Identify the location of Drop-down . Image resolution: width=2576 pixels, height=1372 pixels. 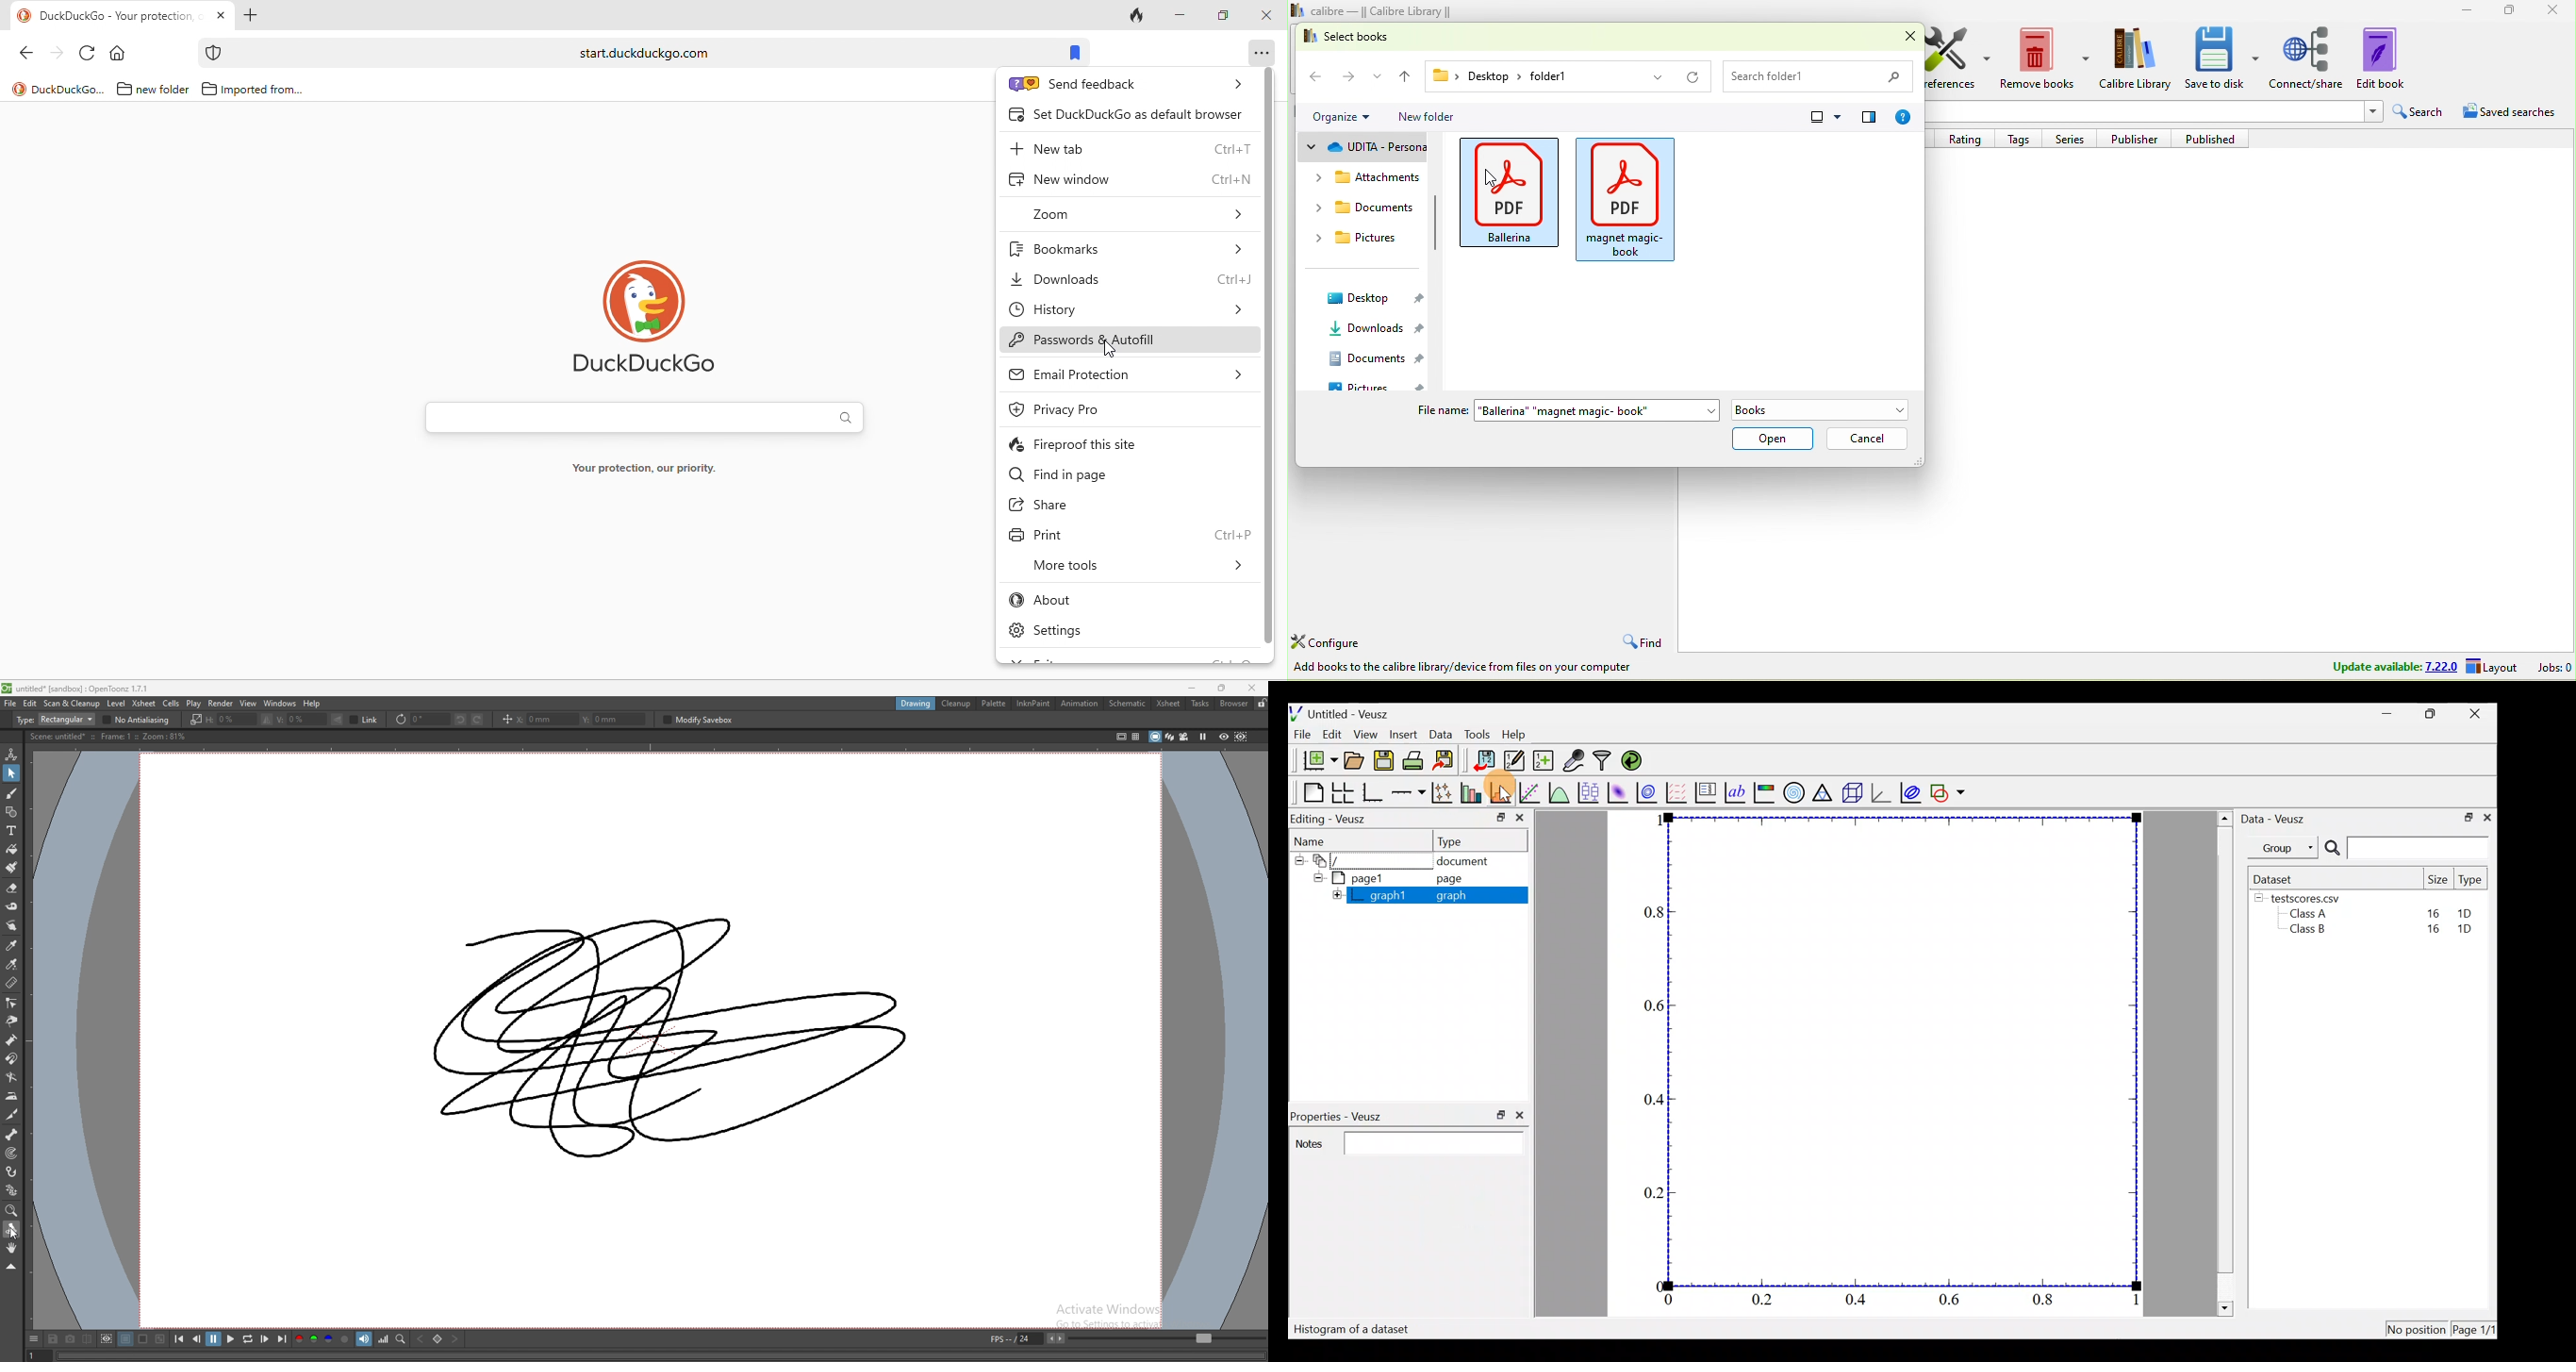
(2374, 112).